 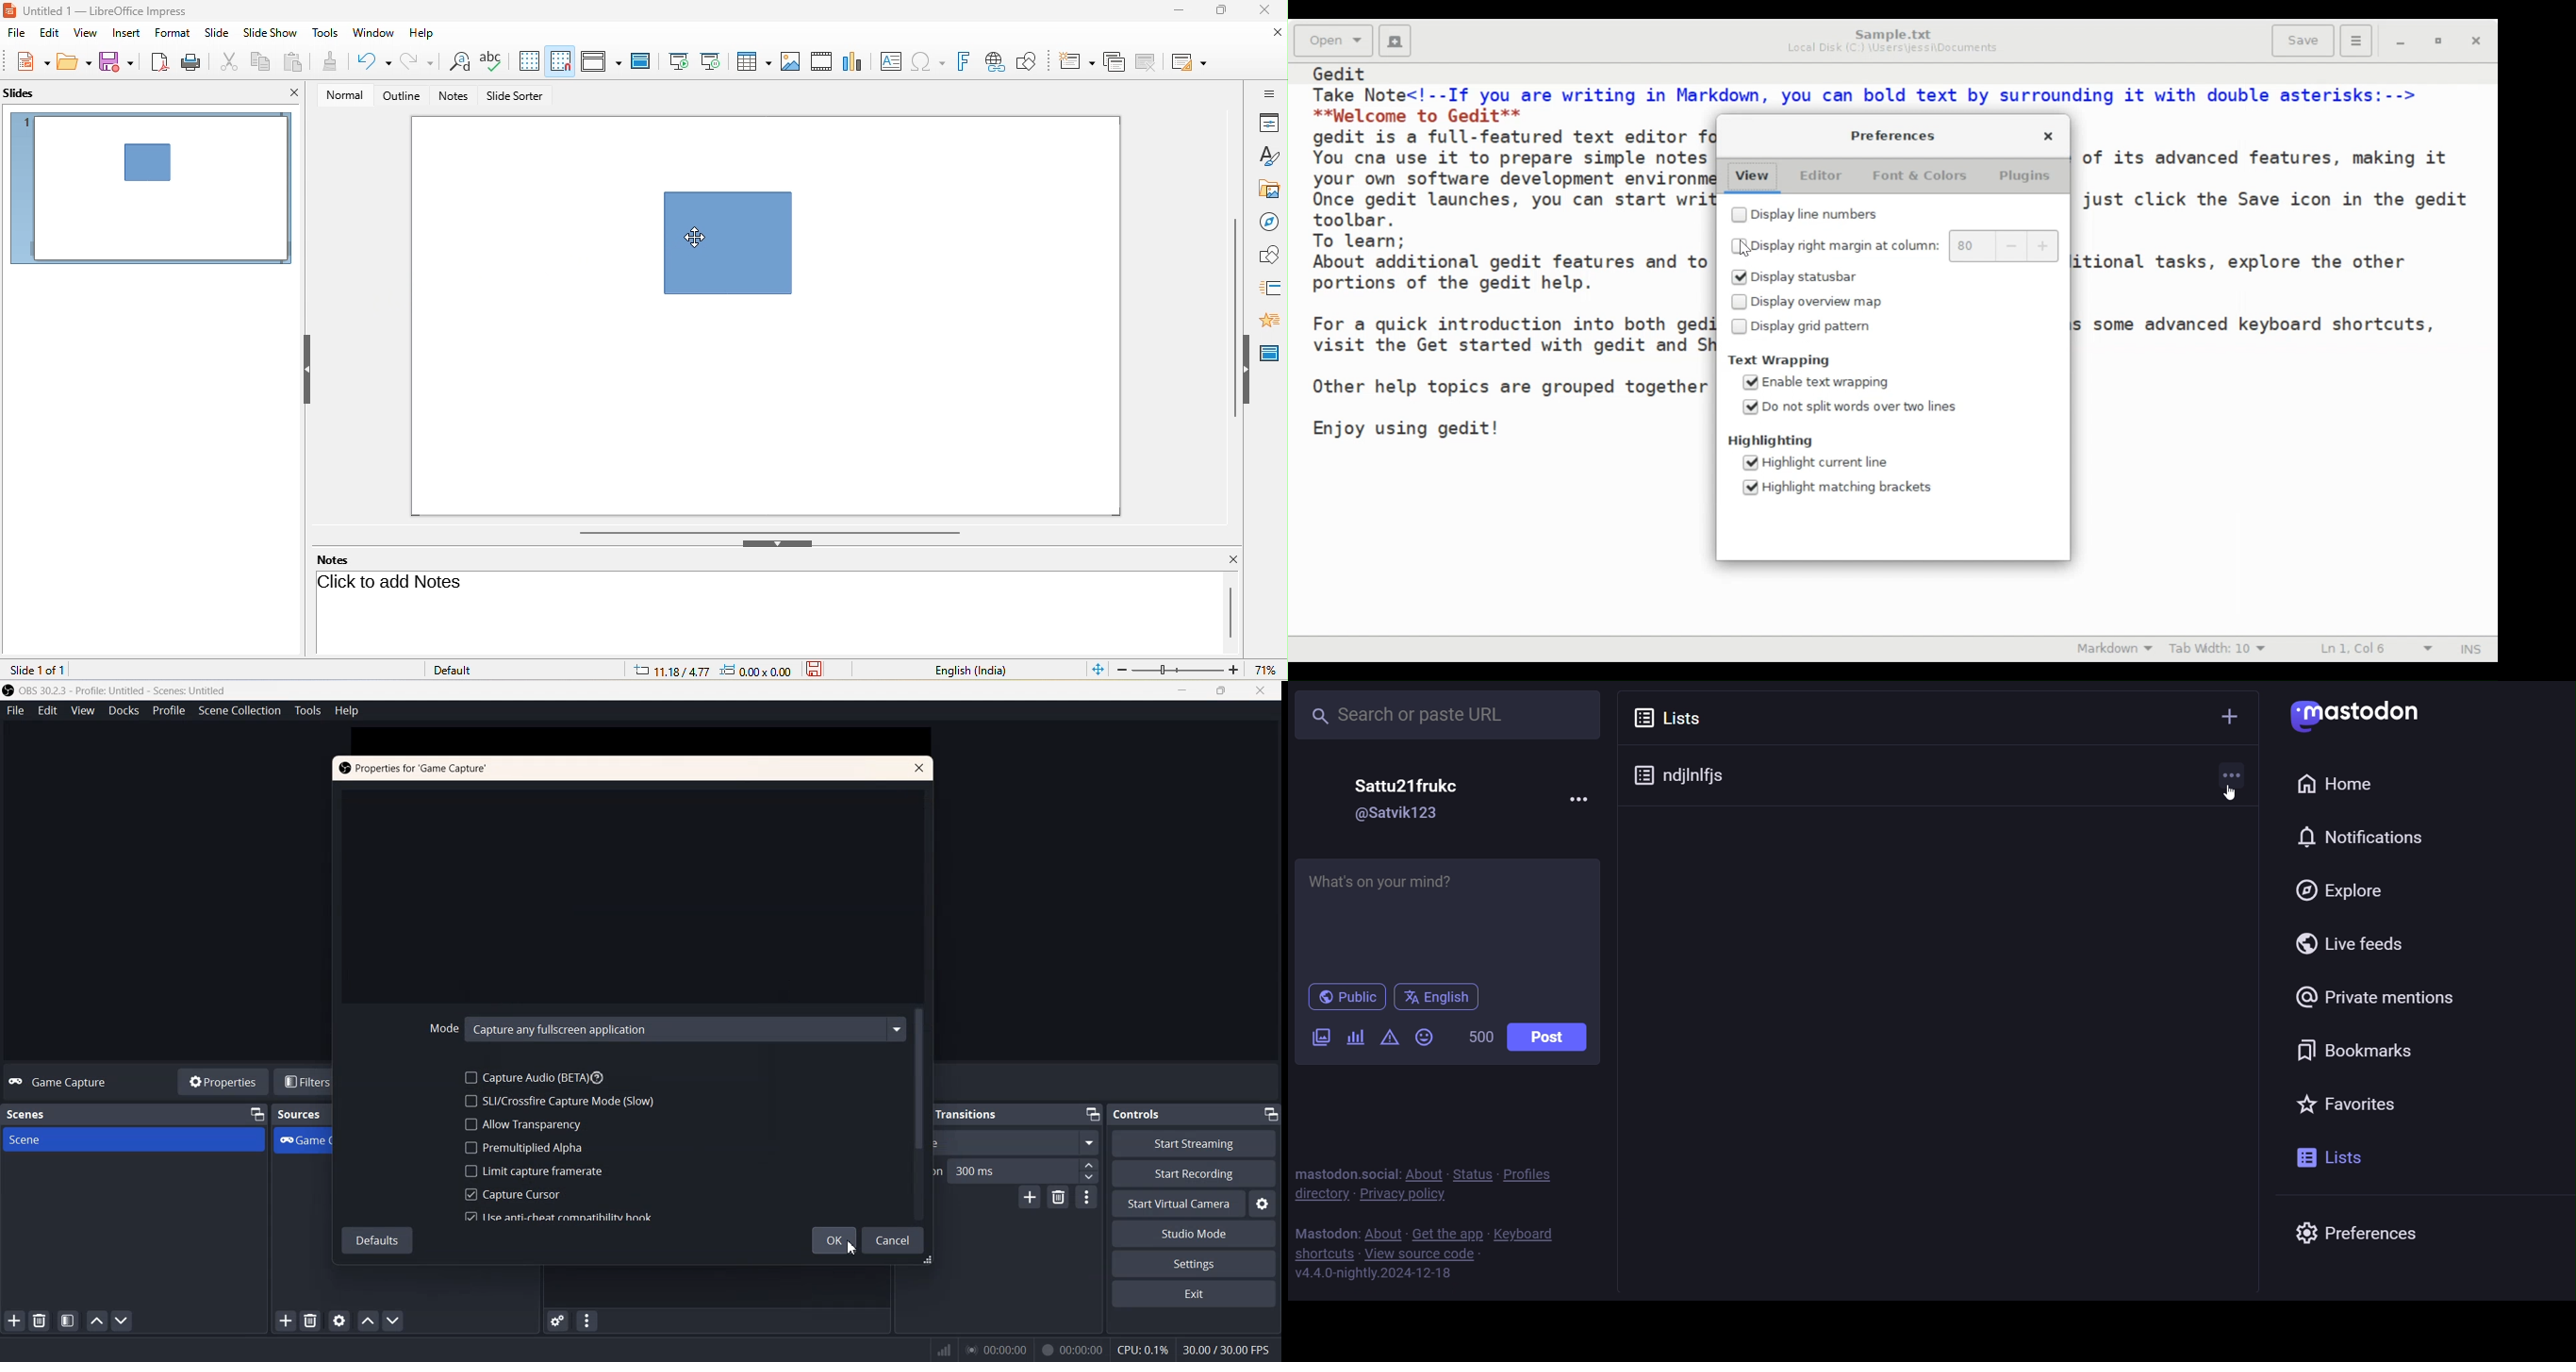 What do you see at coordinates (1086, 1196) in the screenshot?
I see `Transition properties` at bounding box center [1086, 1196].